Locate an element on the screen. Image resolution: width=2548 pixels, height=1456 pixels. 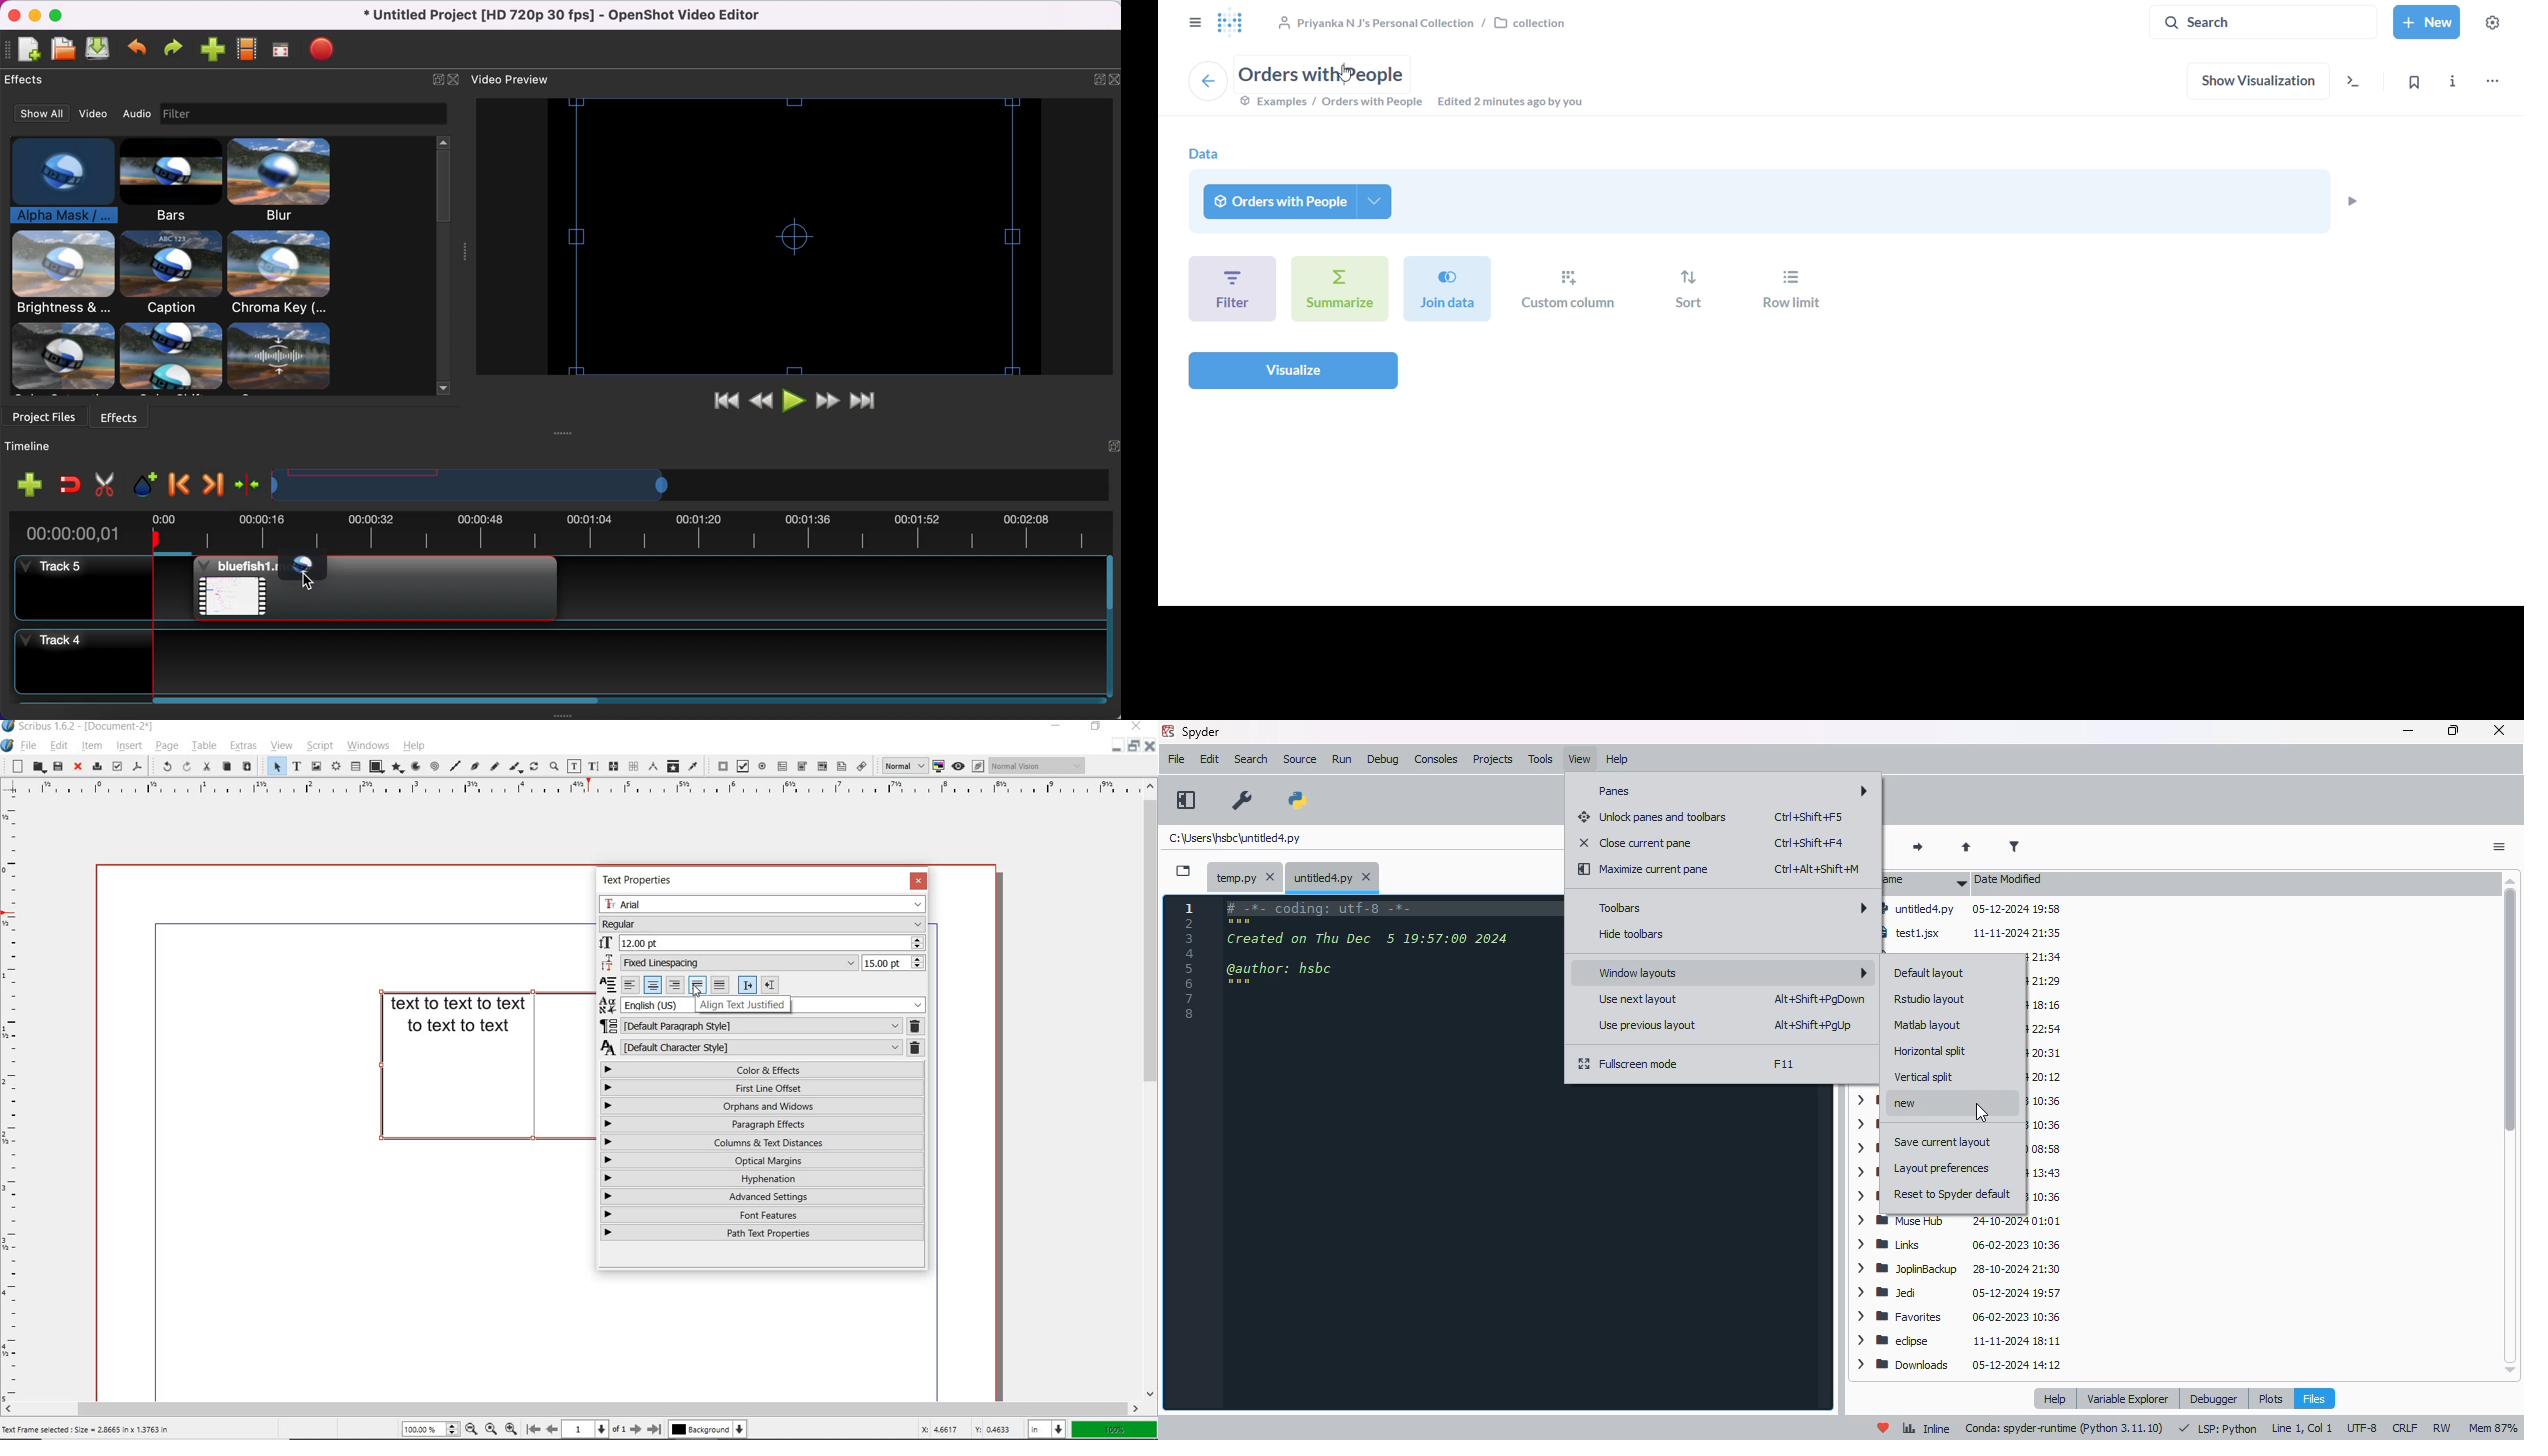
expand/hide is located at coordinates (438, 83).